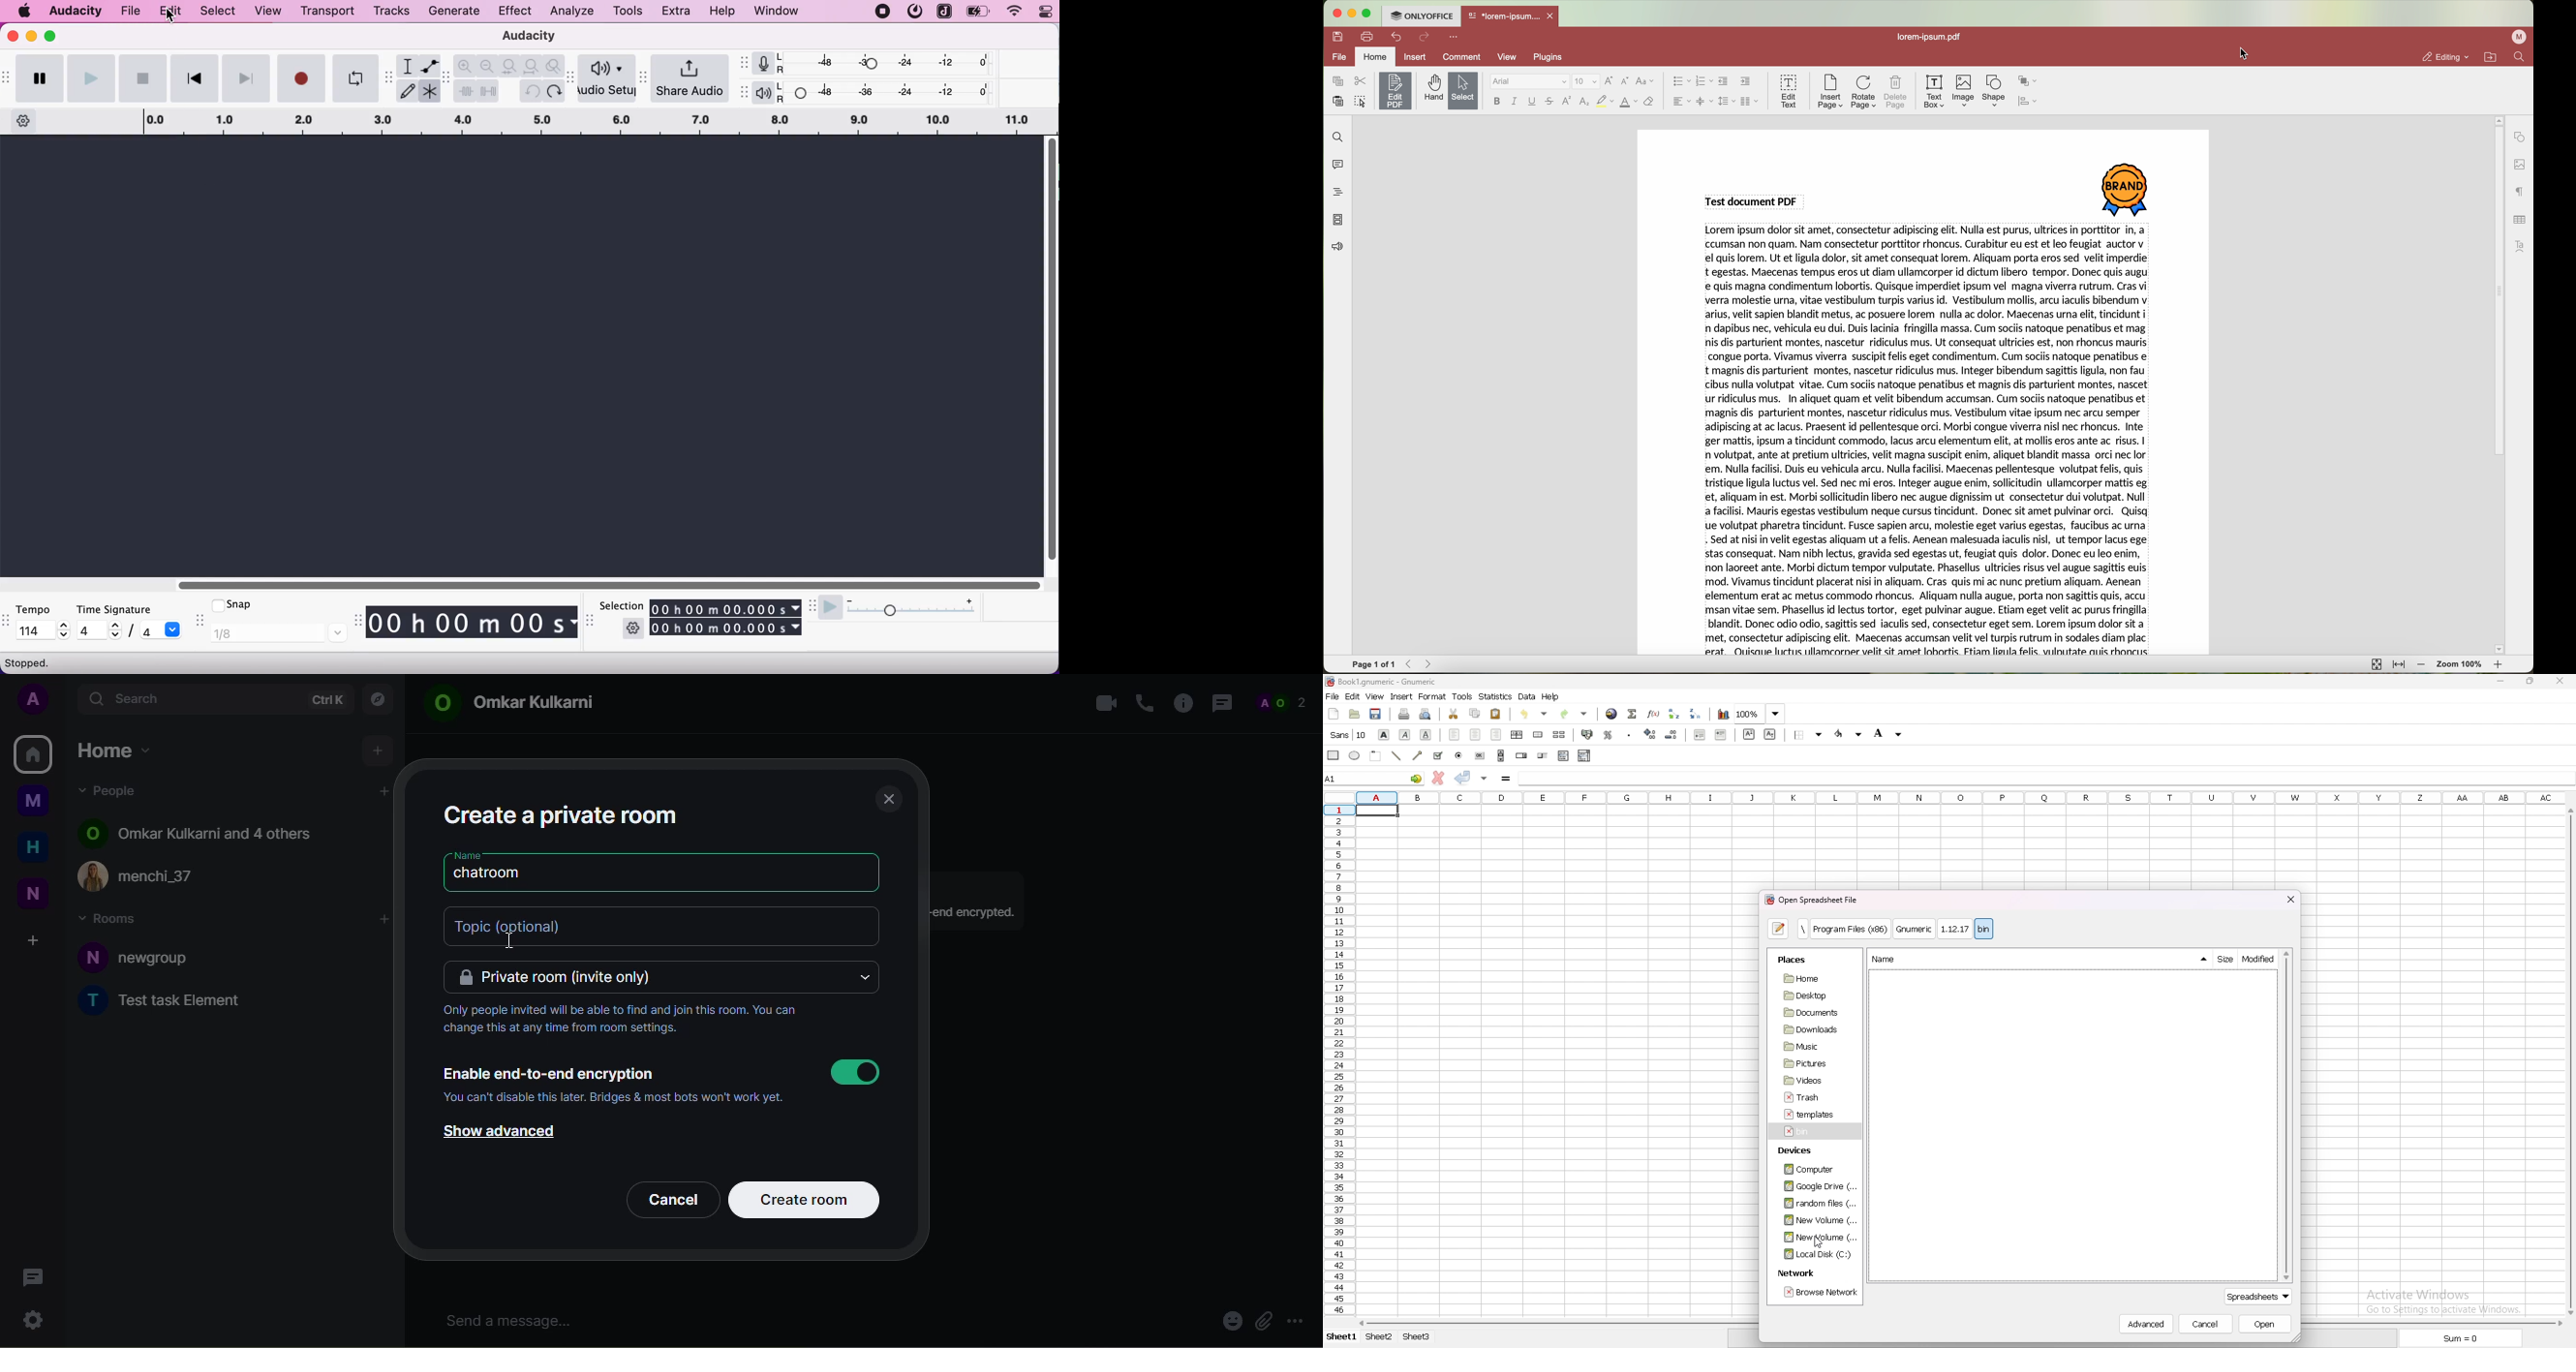  Describe the element at coordinates (1144, 703) in the screenshot. I see `voice call` at that location.